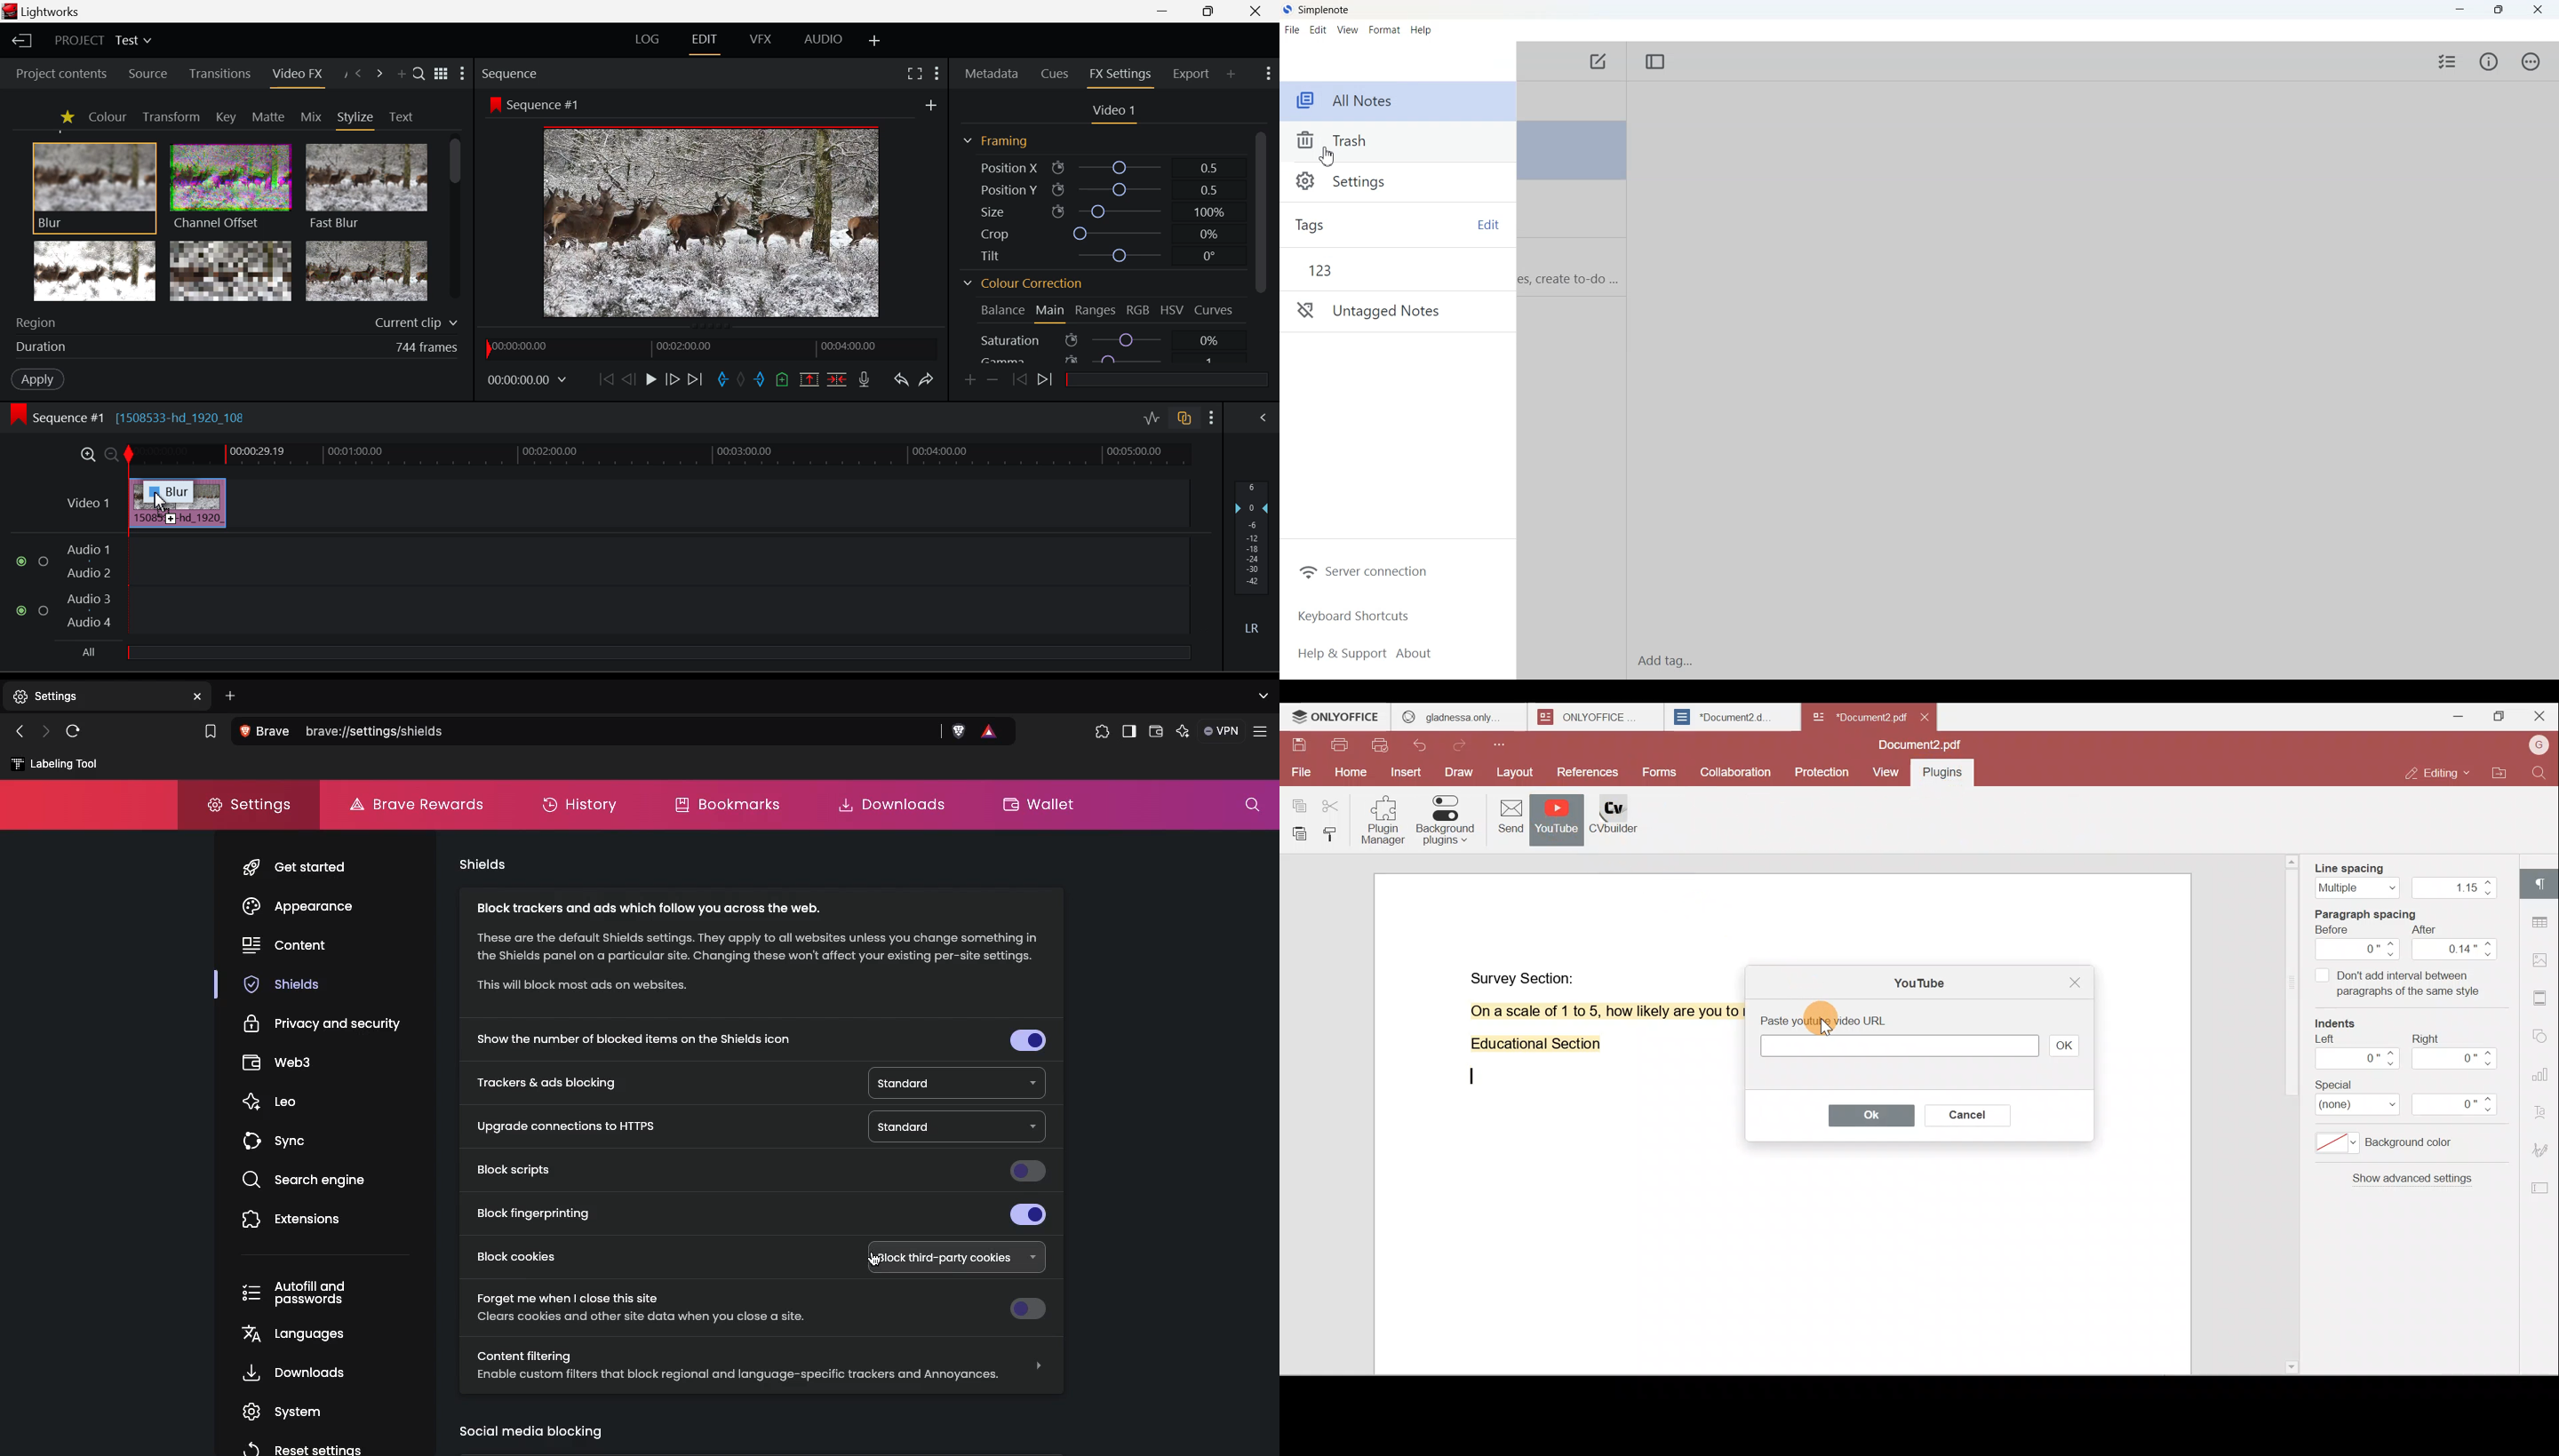 Image resolution: width=2576 pixels, height=1456 pixels. Describe the element at coordinates (1172, 311) in the screenshot. I see `HSV` at that location.